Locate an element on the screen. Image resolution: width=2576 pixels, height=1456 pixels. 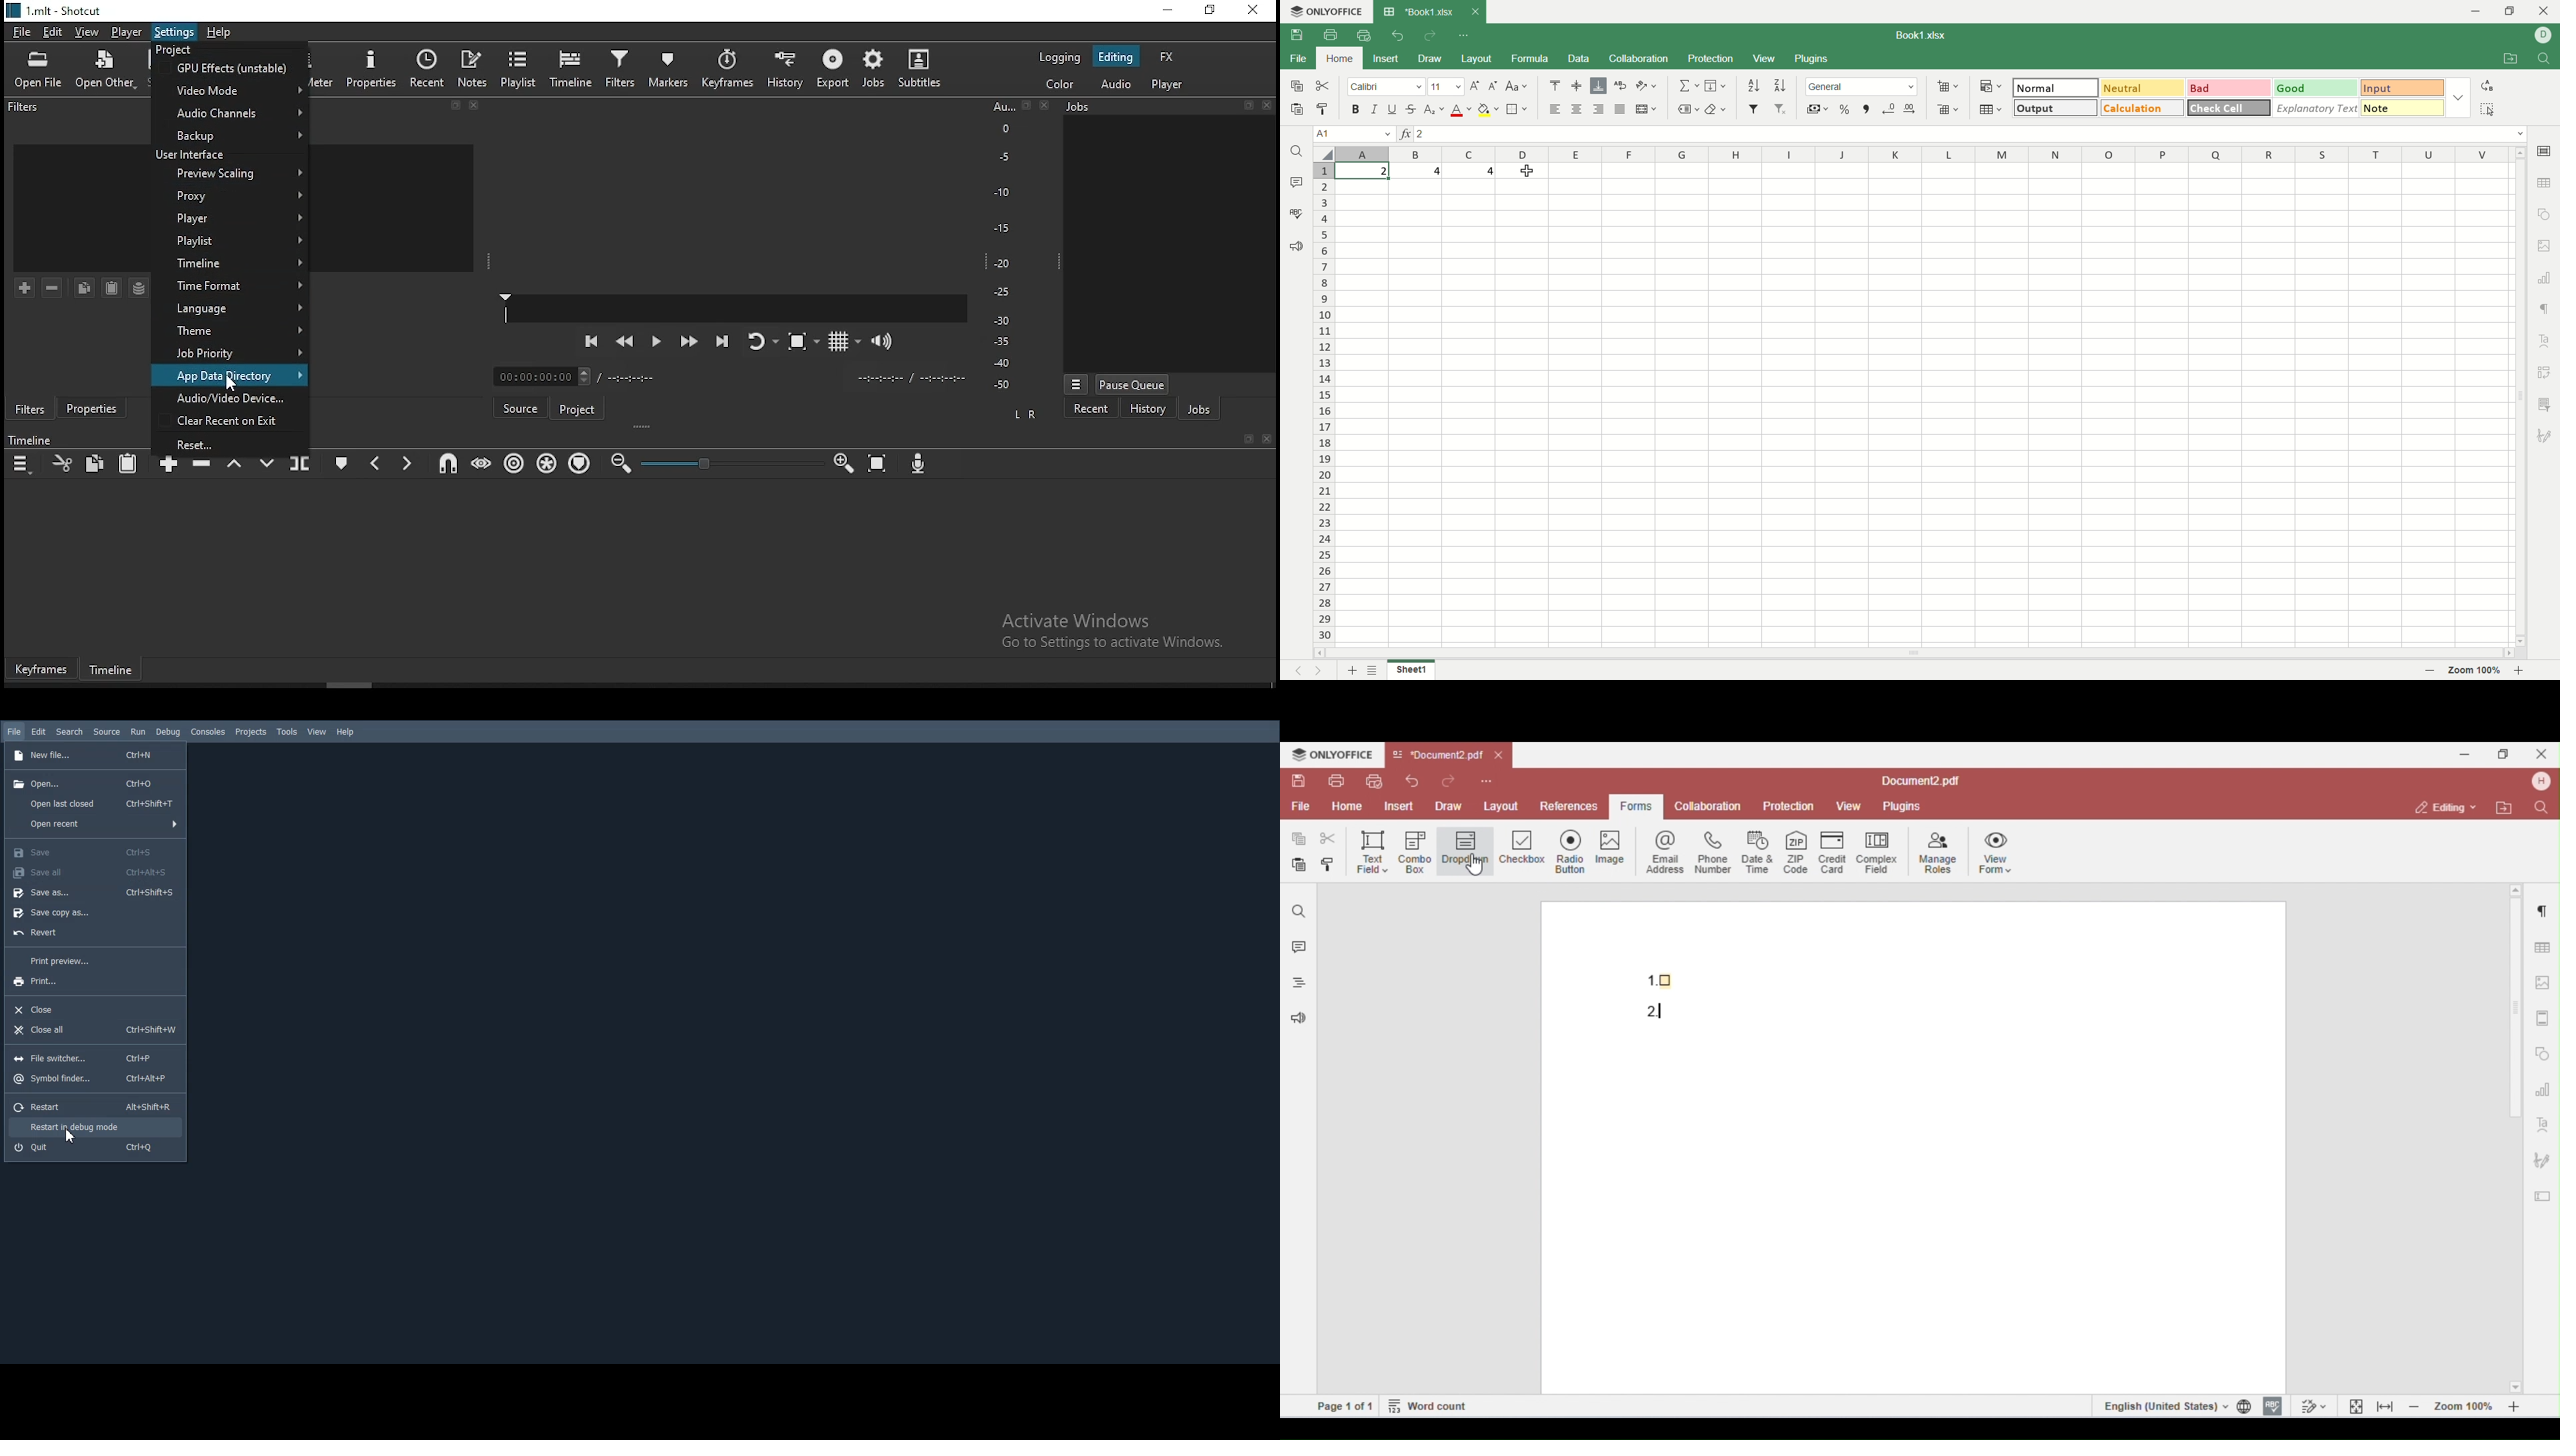
player is located at coordinates (1166, 85).